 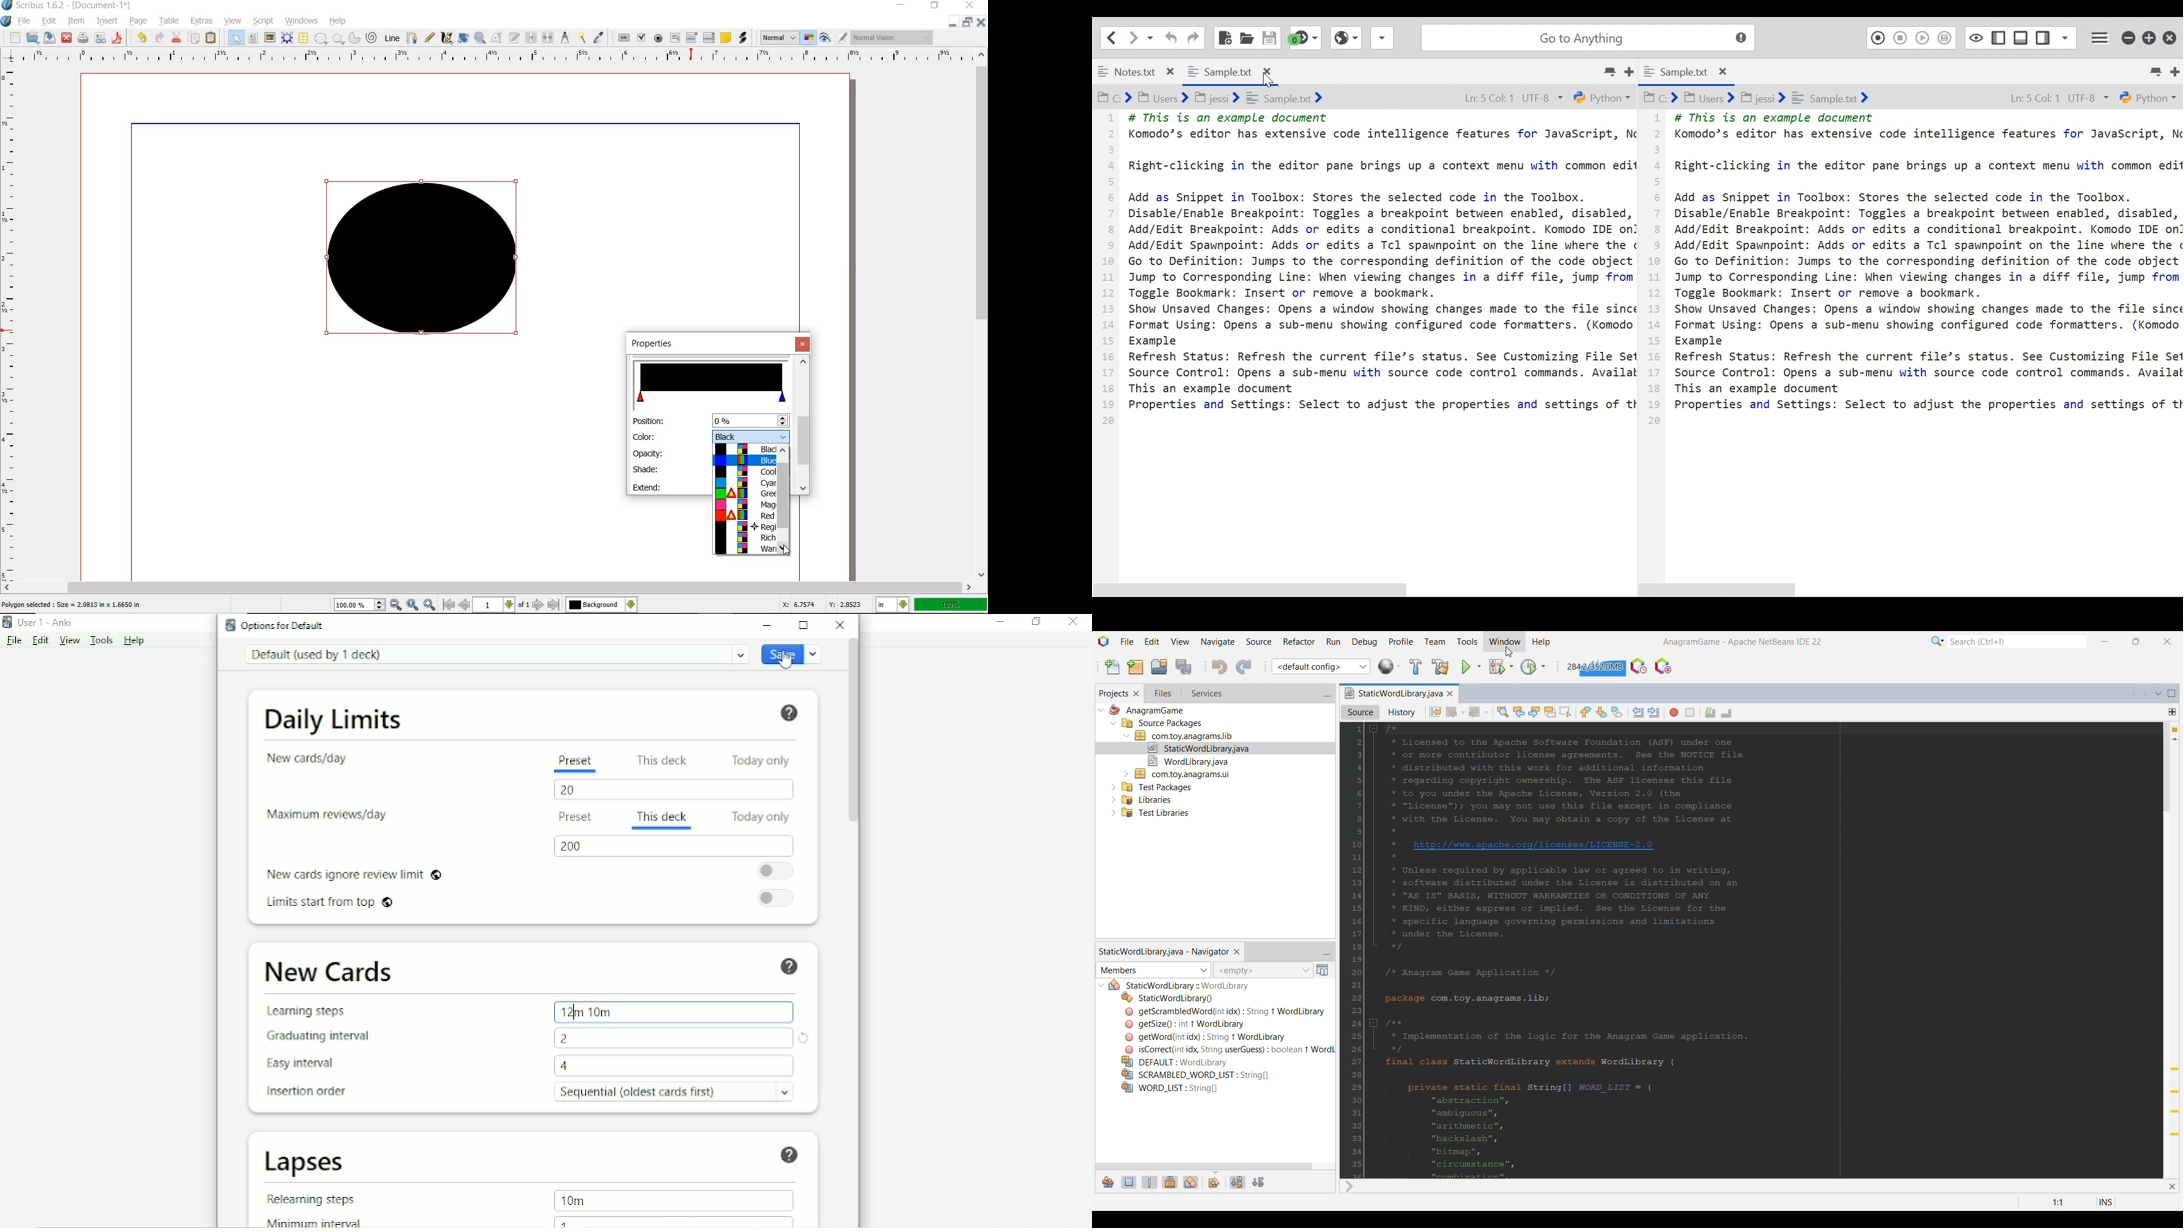 What do you see at coordinates (338, 39) in the screenshot?
I see `POLYGON` at bounding box center [338, 39].